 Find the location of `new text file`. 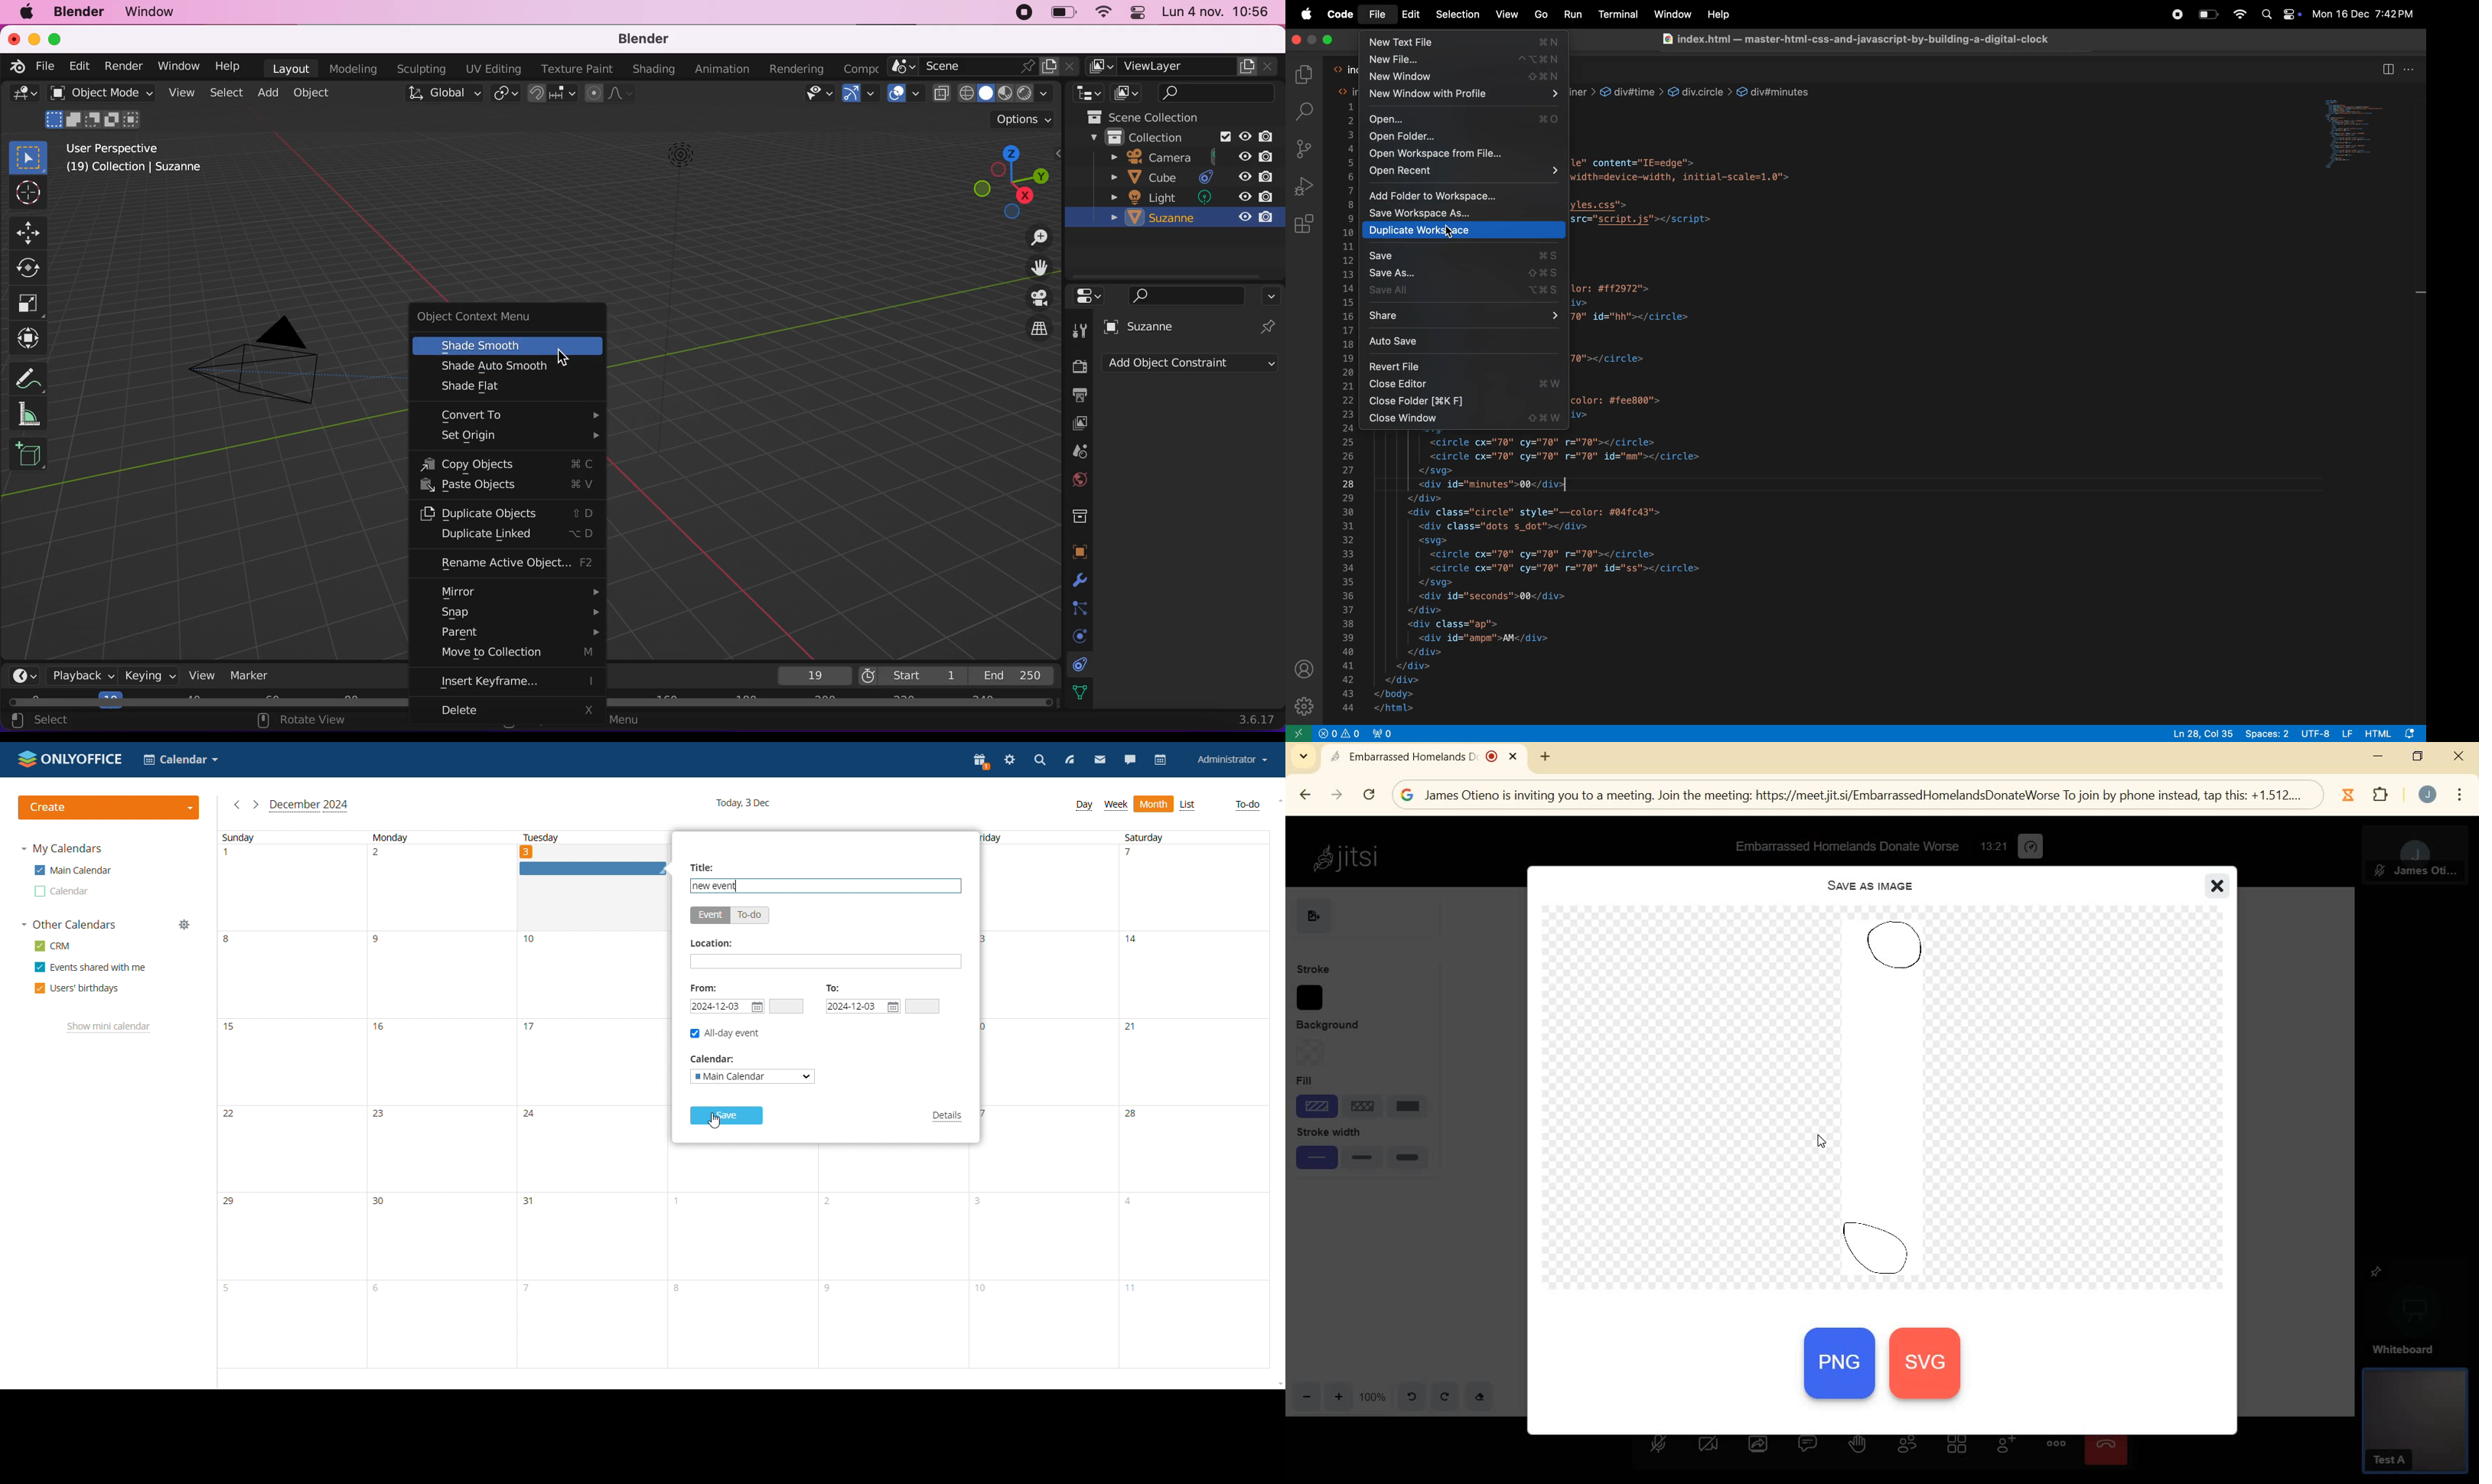

new text file is located at coordinates (1462, 40).